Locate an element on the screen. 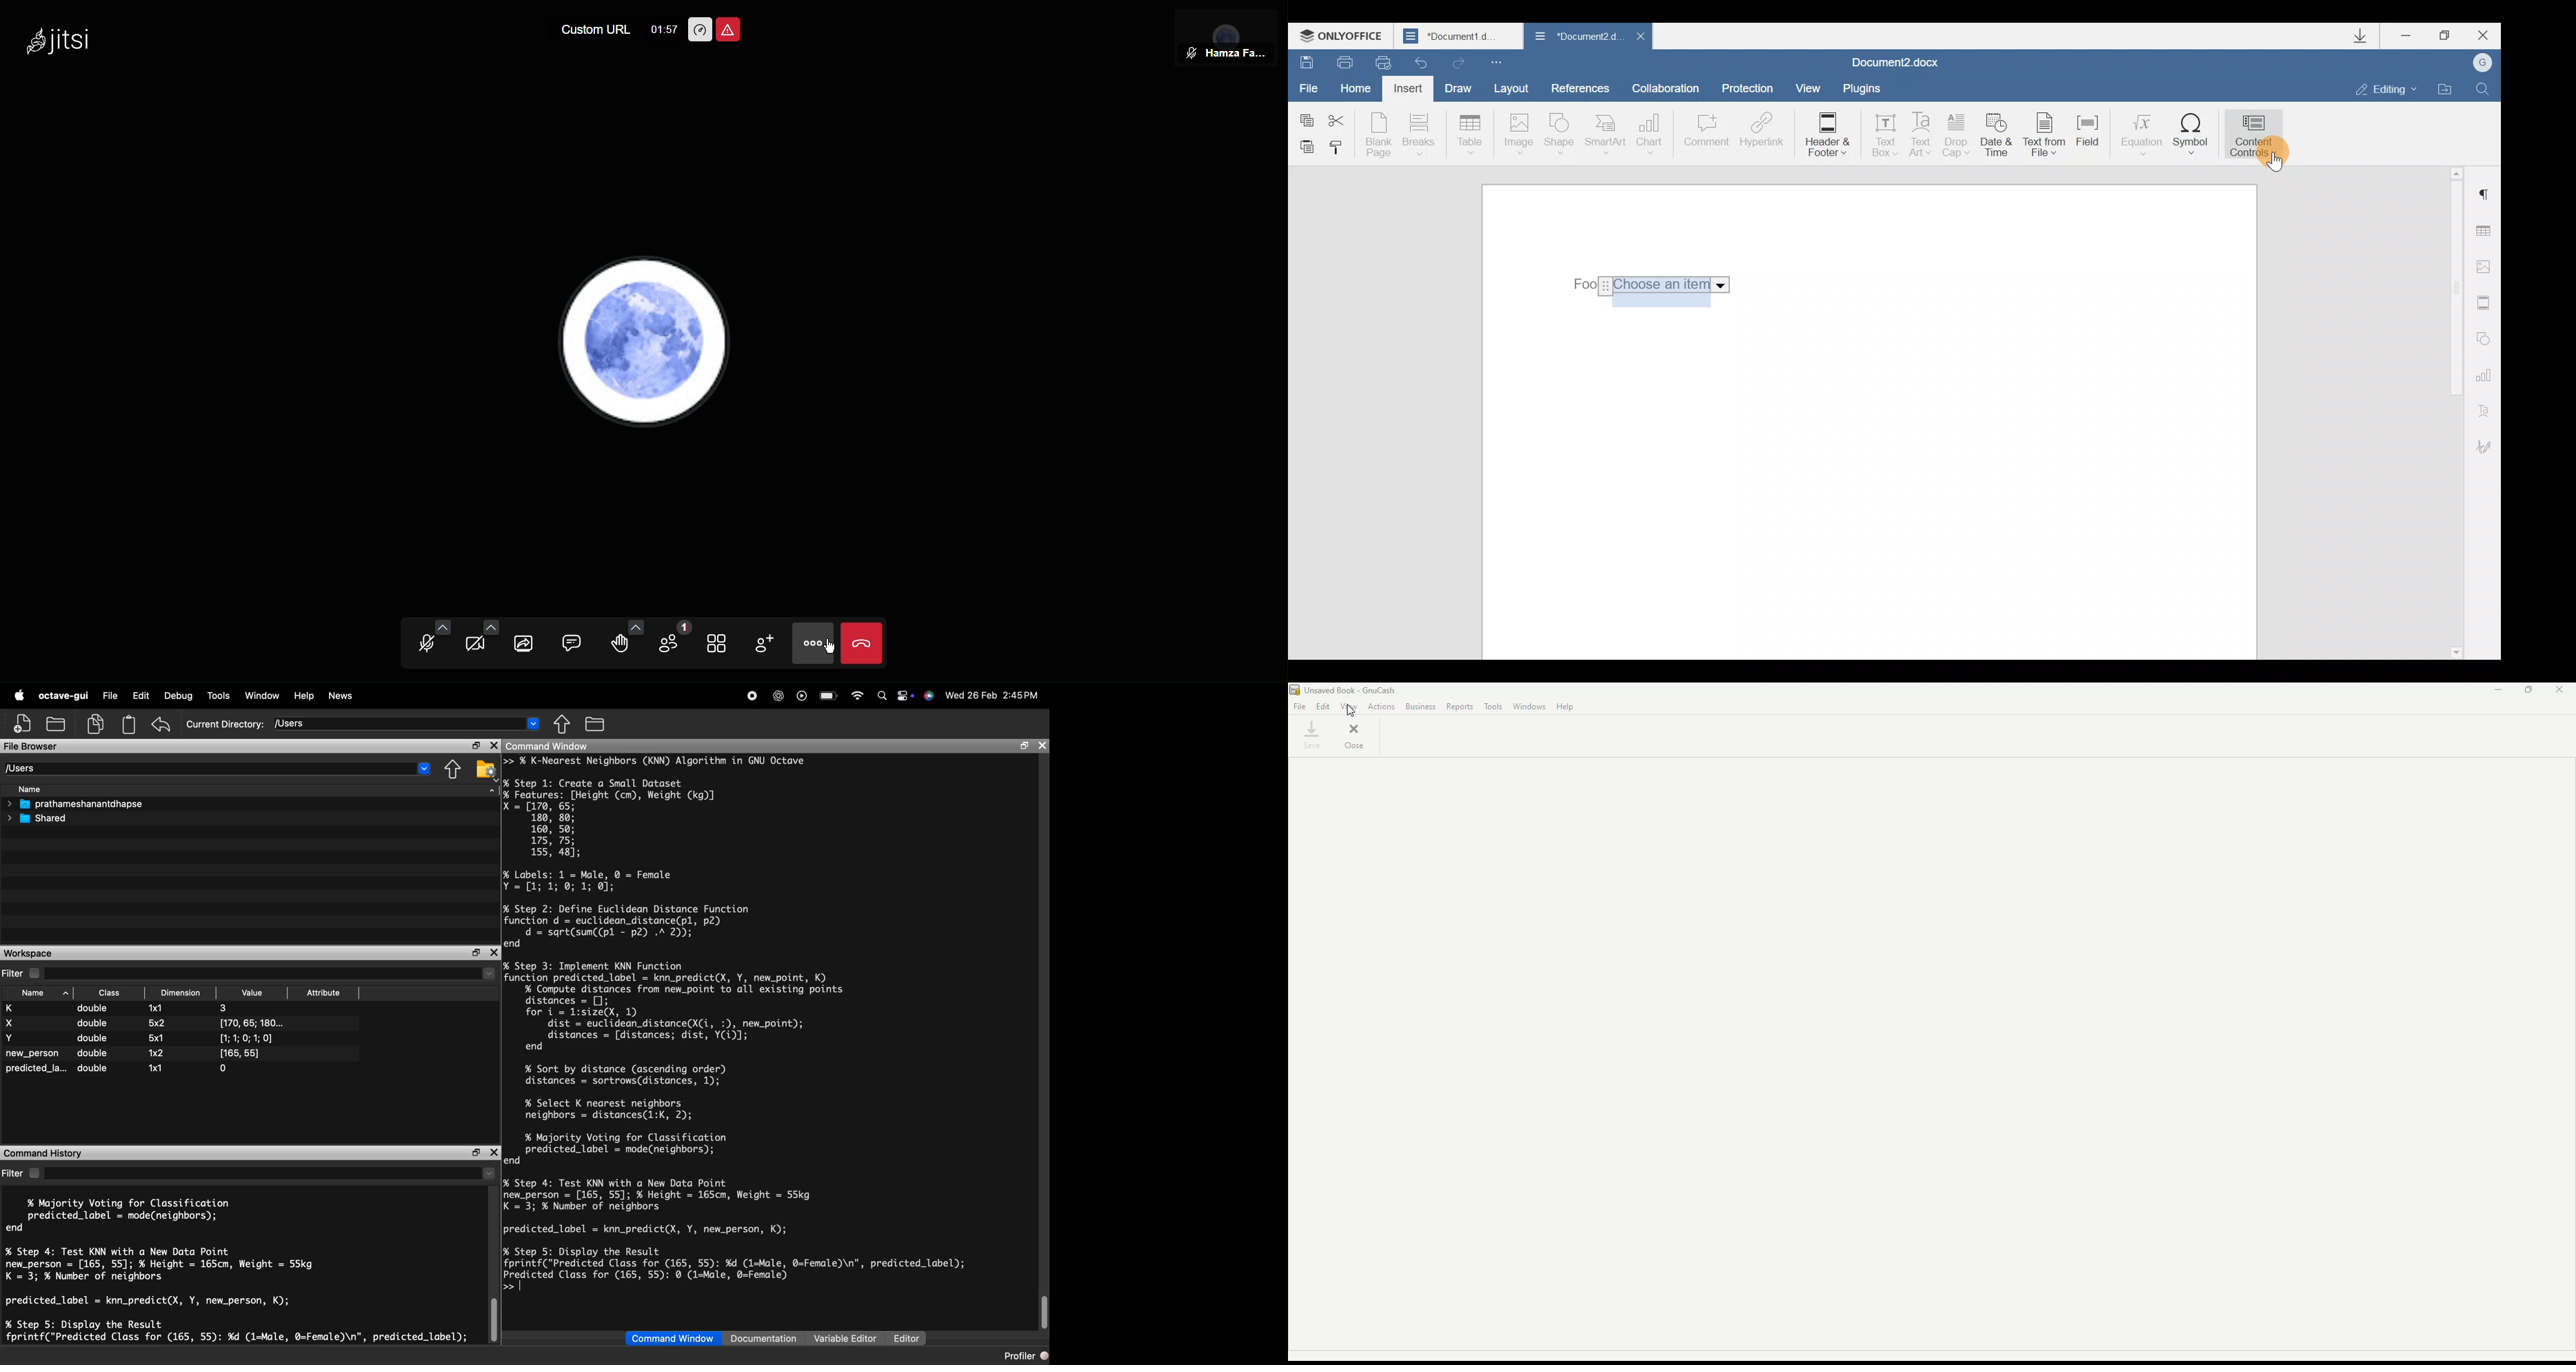 The image size is (2576, 1372). Quick print is located at coordinates (1382, 63).